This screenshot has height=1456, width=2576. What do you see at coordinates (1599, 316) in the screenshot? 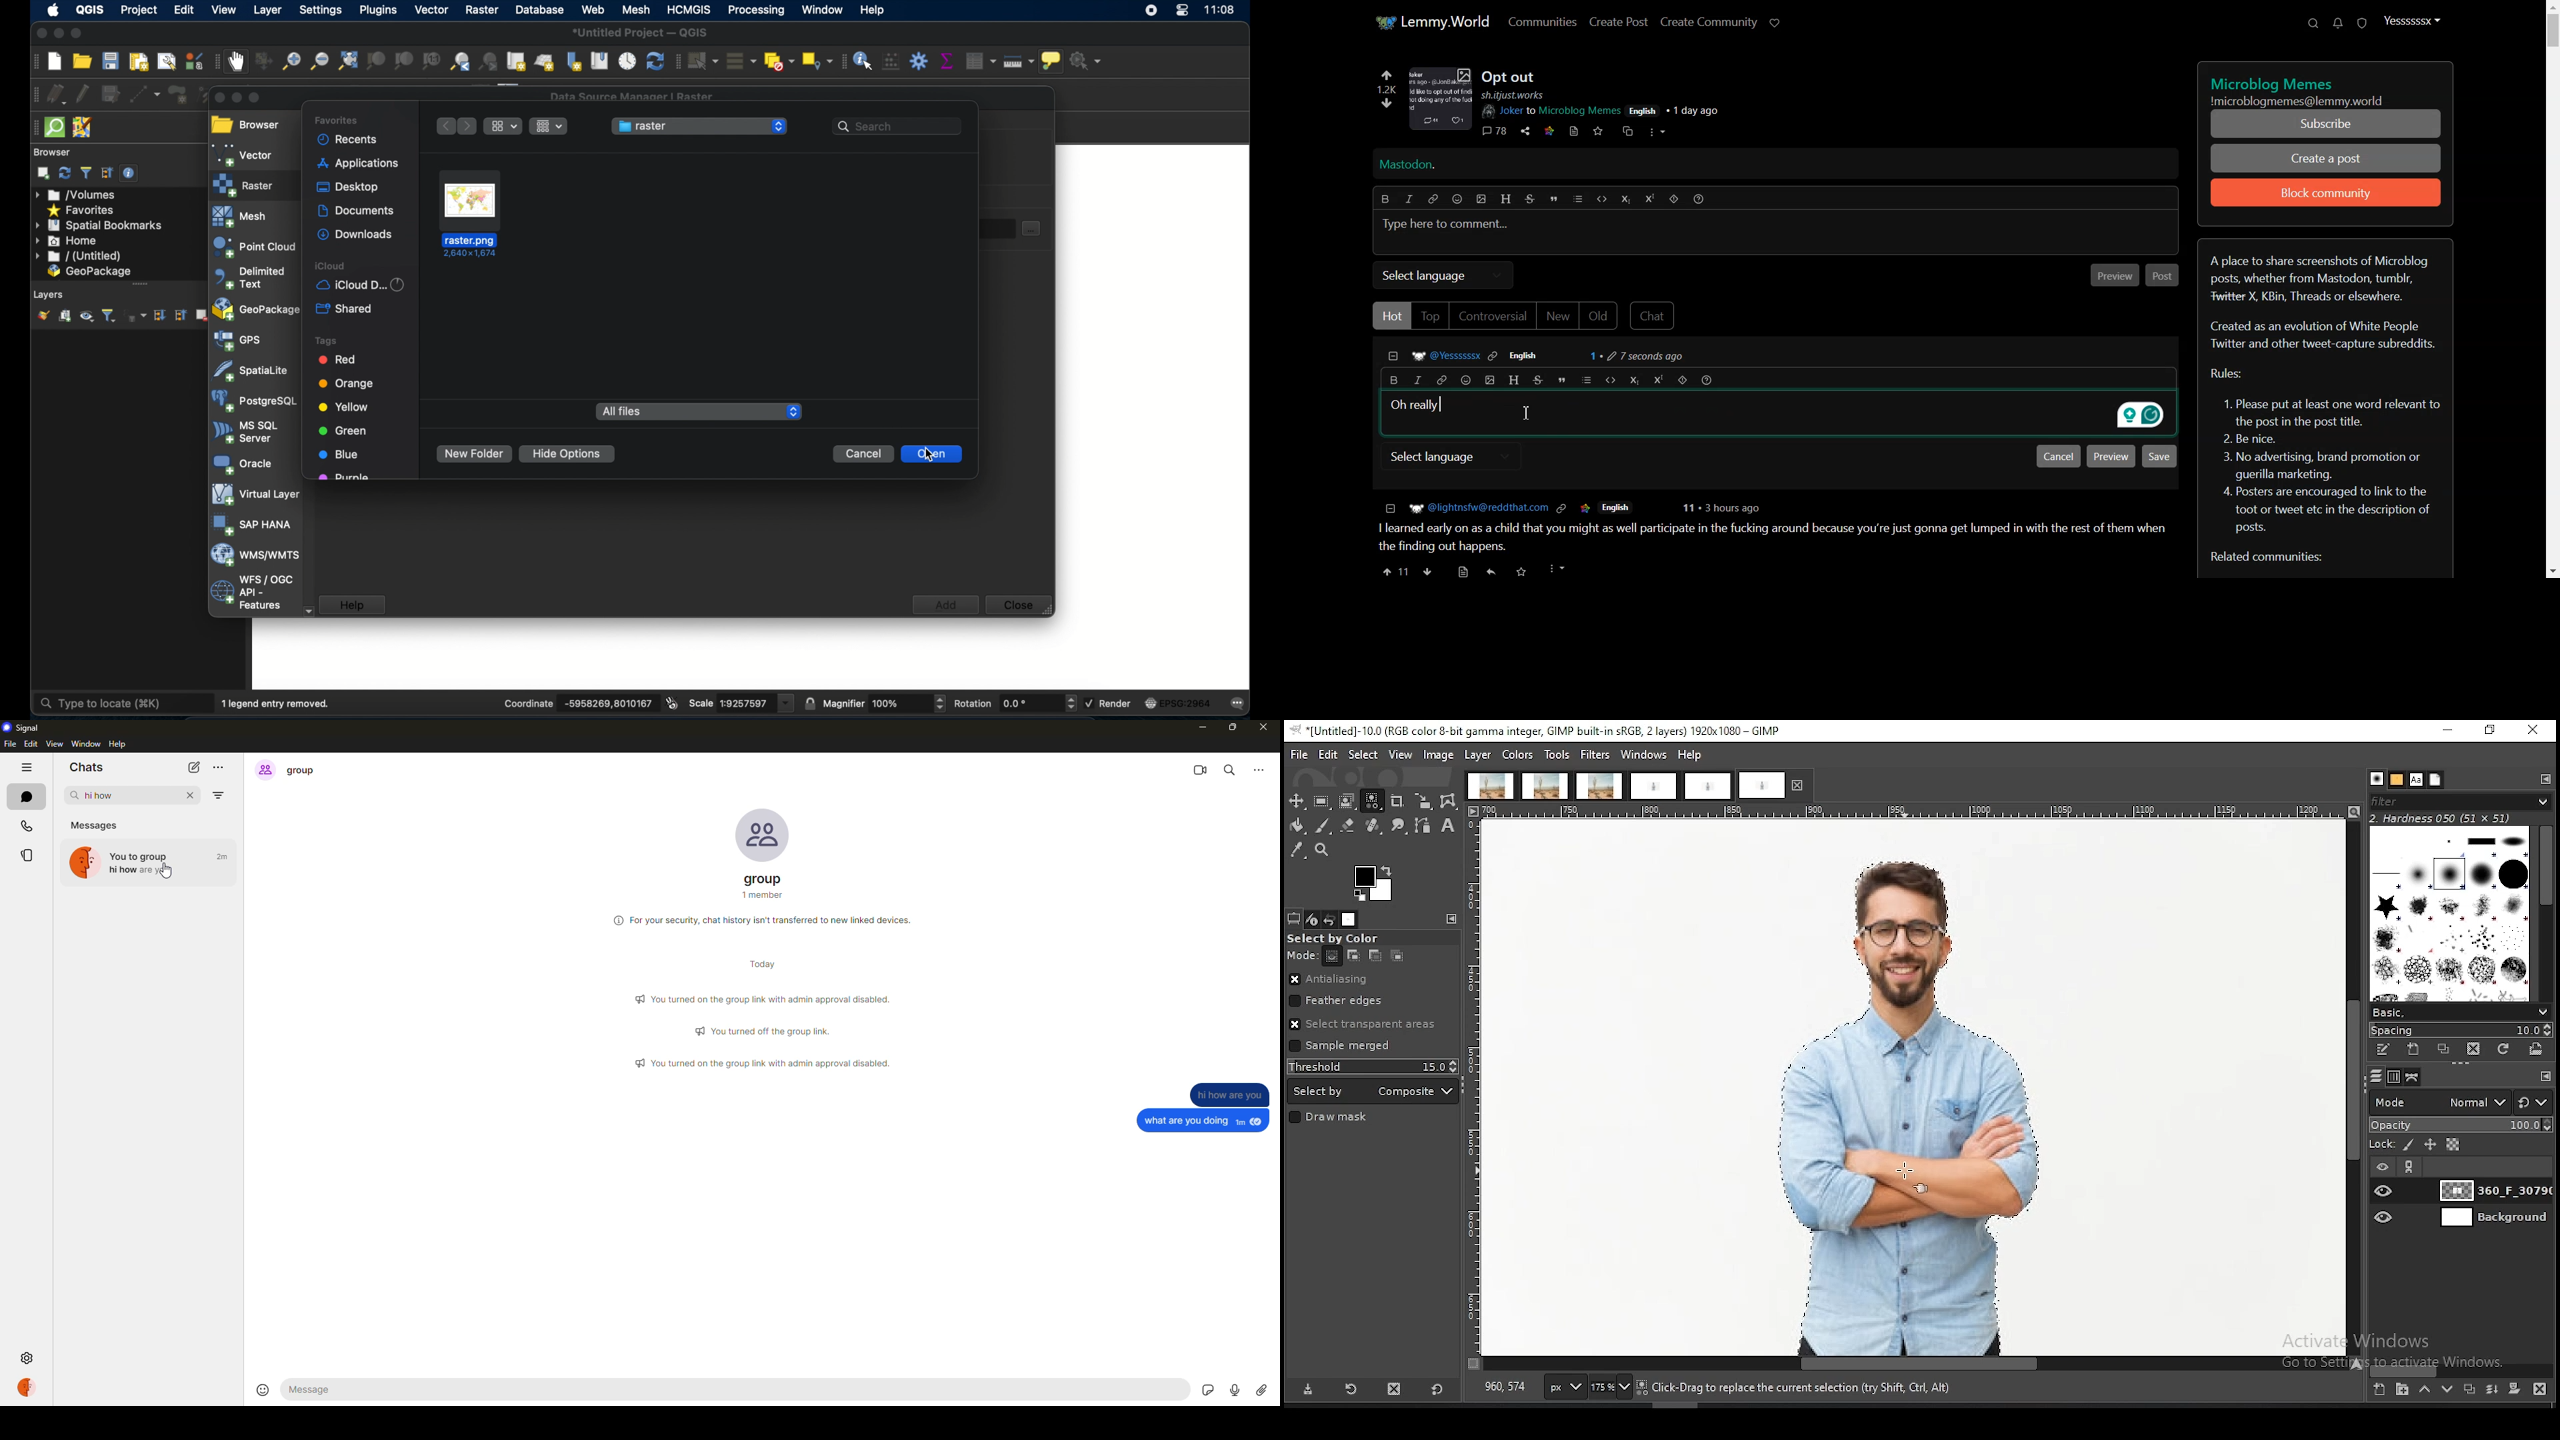
I see `Old` at bounding box center [1599, 316].